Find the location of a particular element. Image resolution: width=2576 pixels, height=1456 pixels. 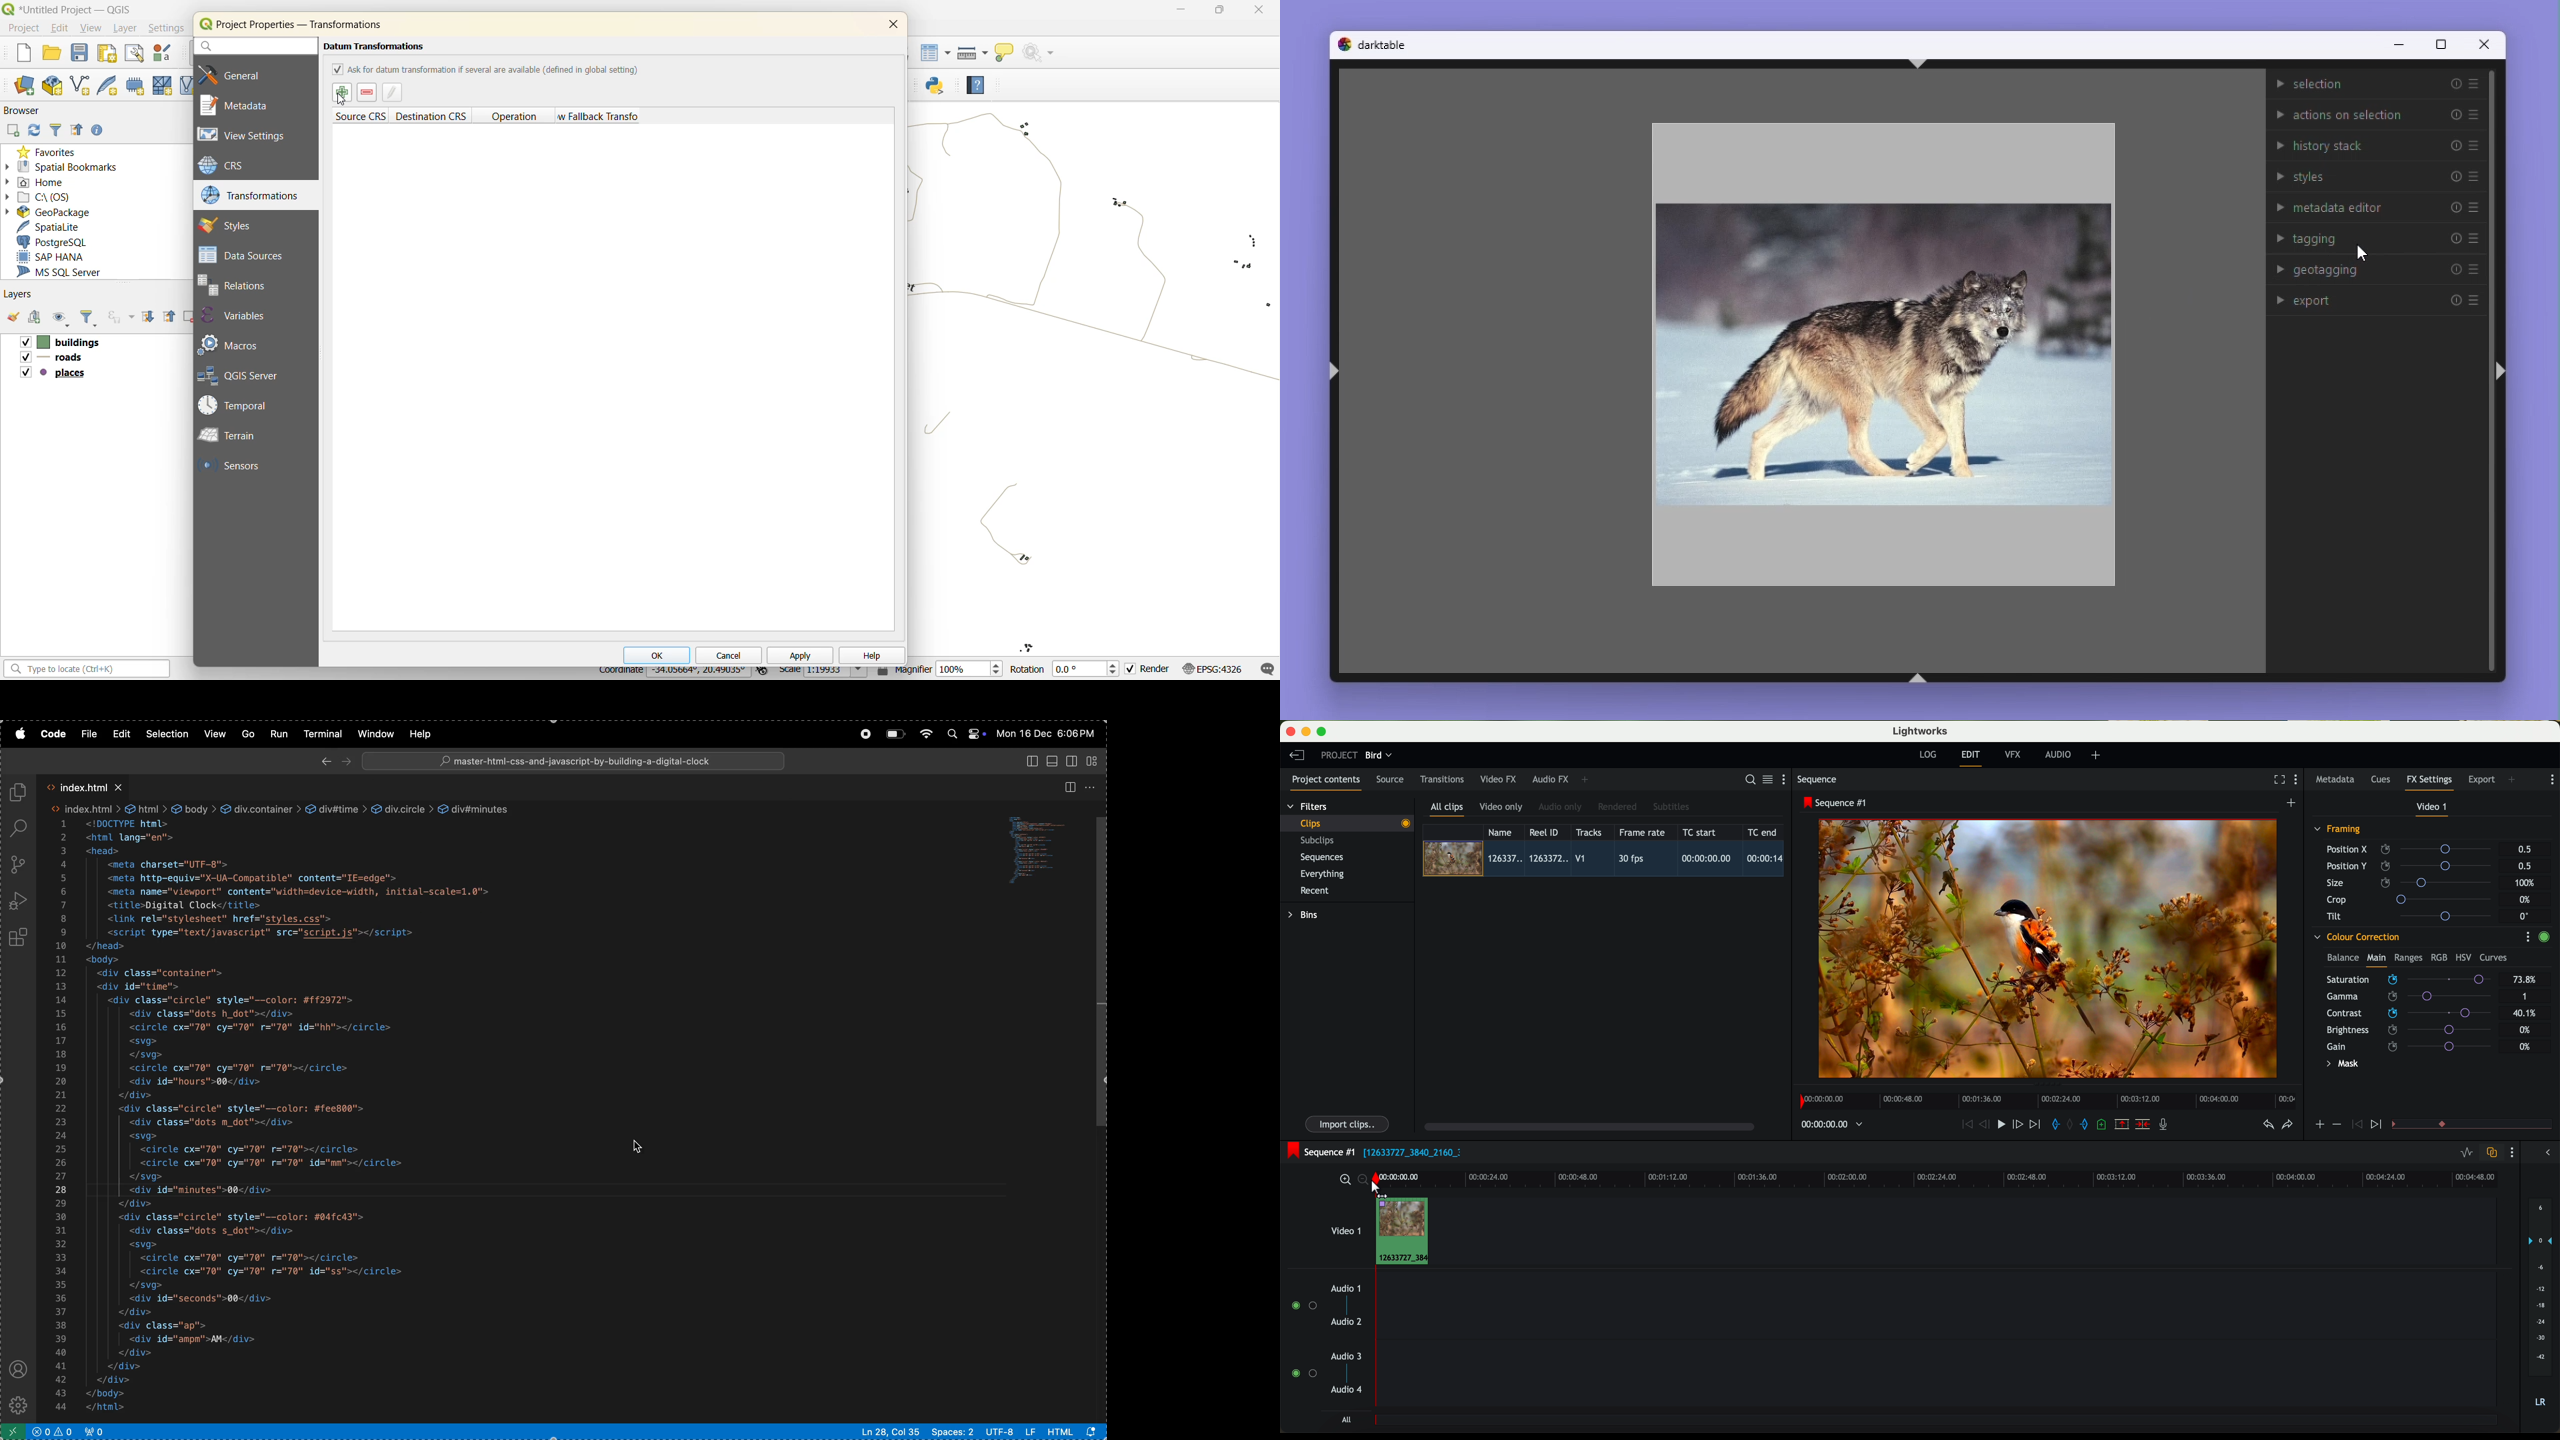

zoom out is located at coordinates (1364, 1181).